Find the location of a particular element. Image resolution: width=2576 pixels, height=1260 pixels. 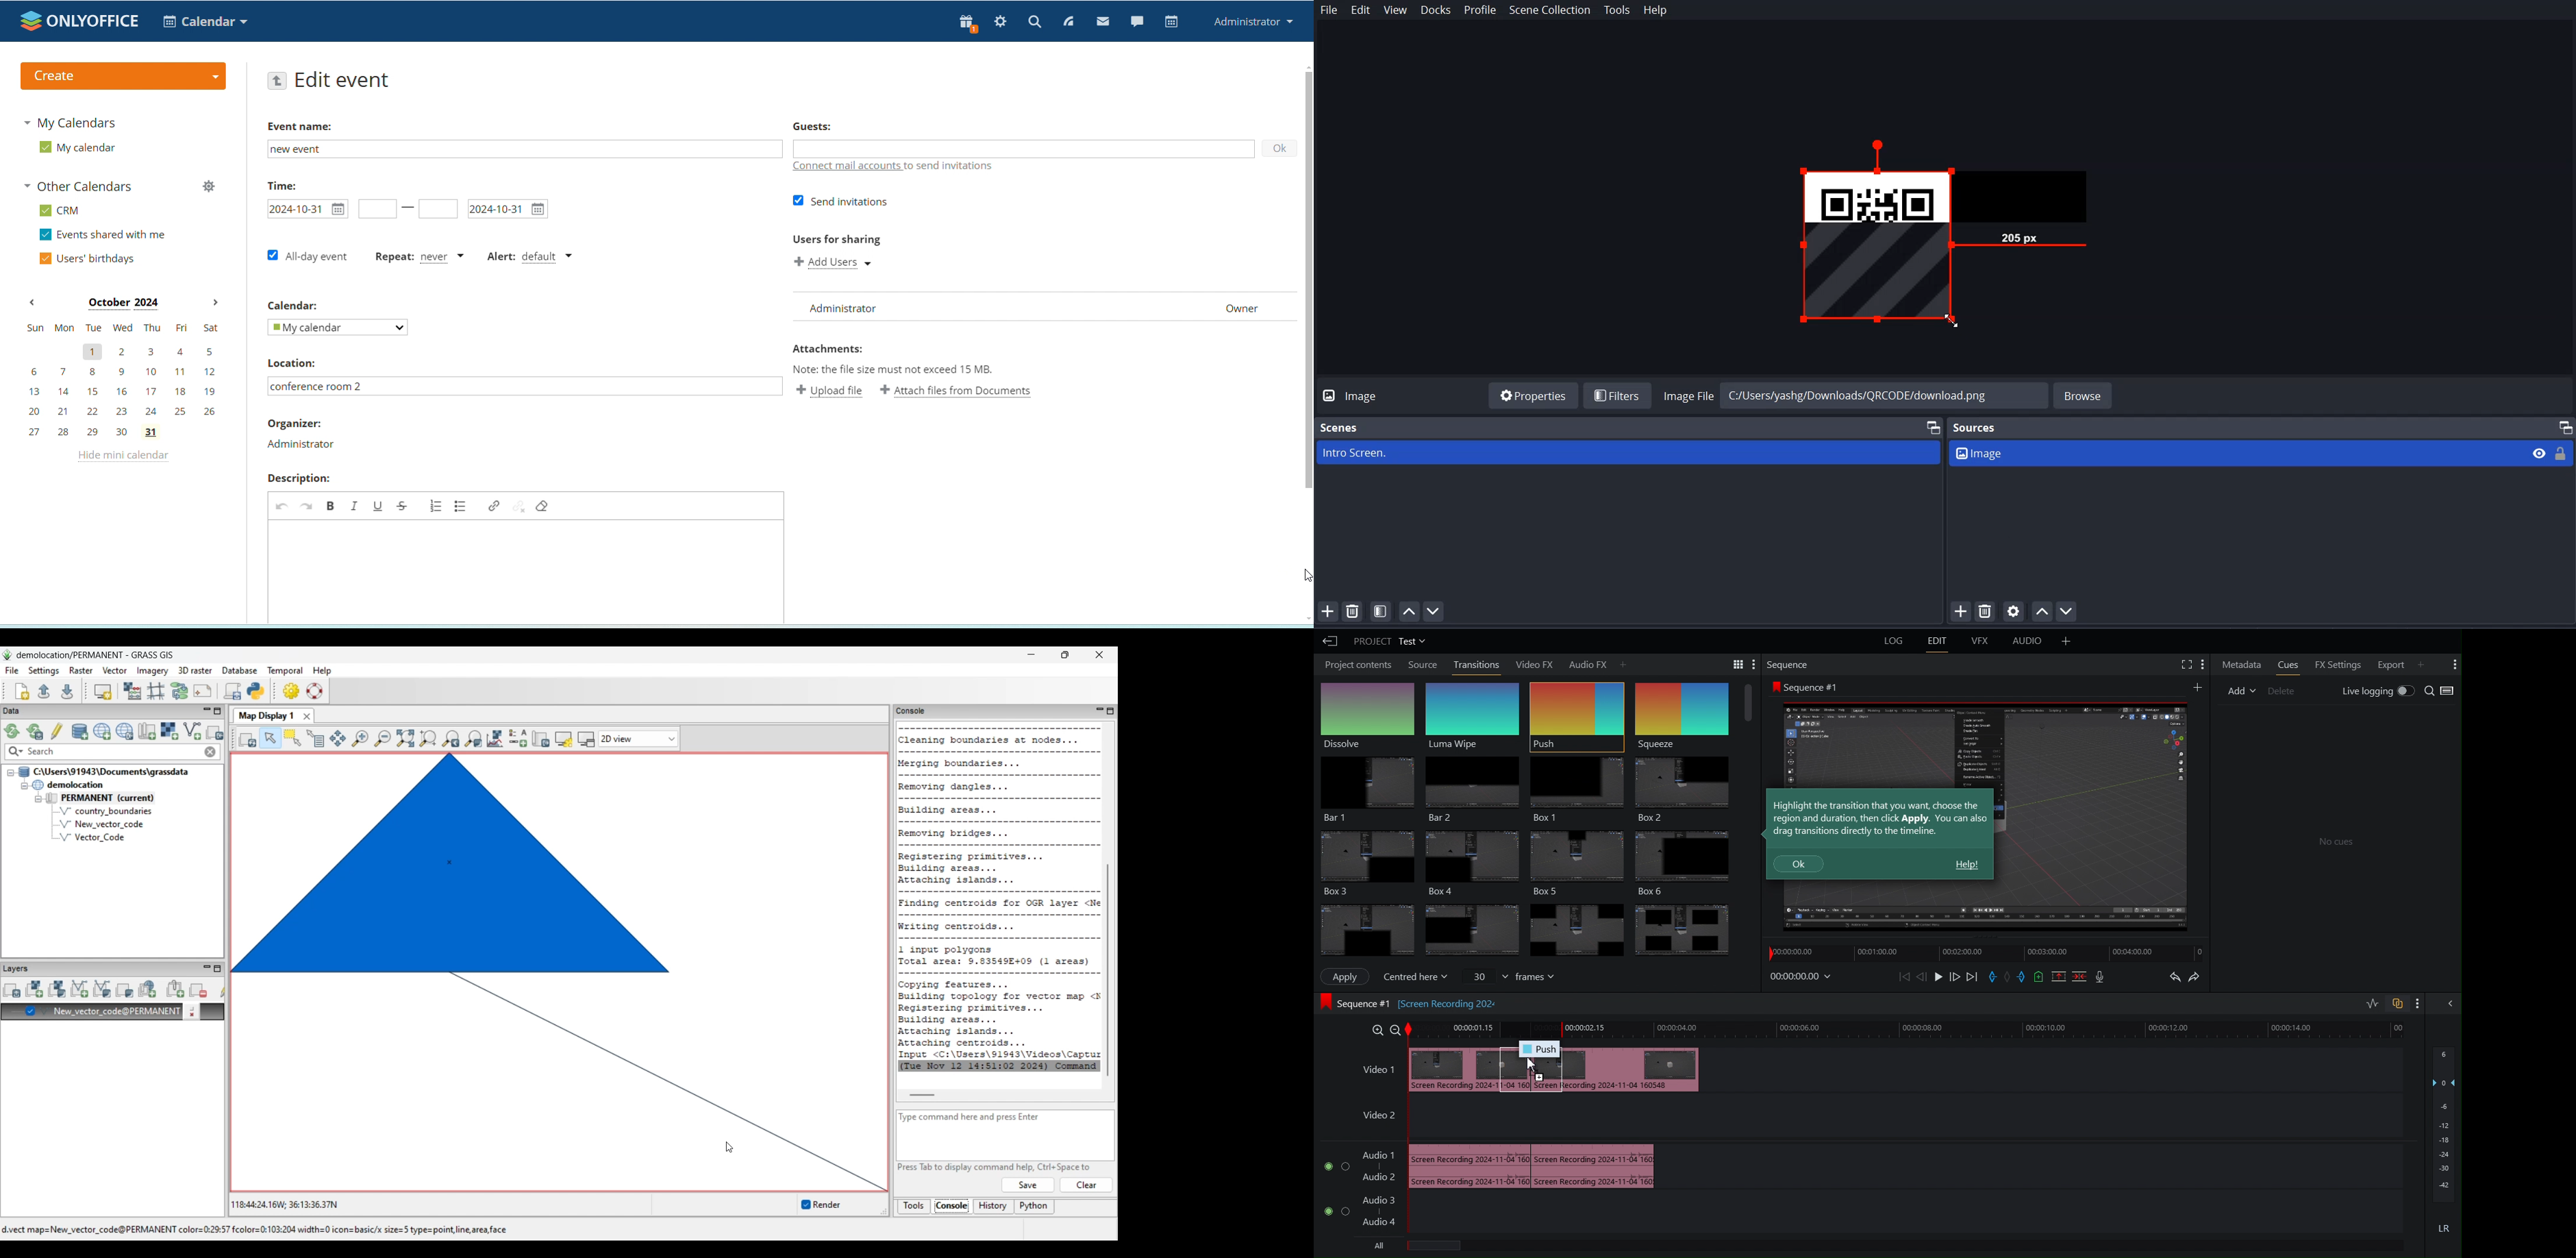

cursor is located at coordinates (1308, 574).